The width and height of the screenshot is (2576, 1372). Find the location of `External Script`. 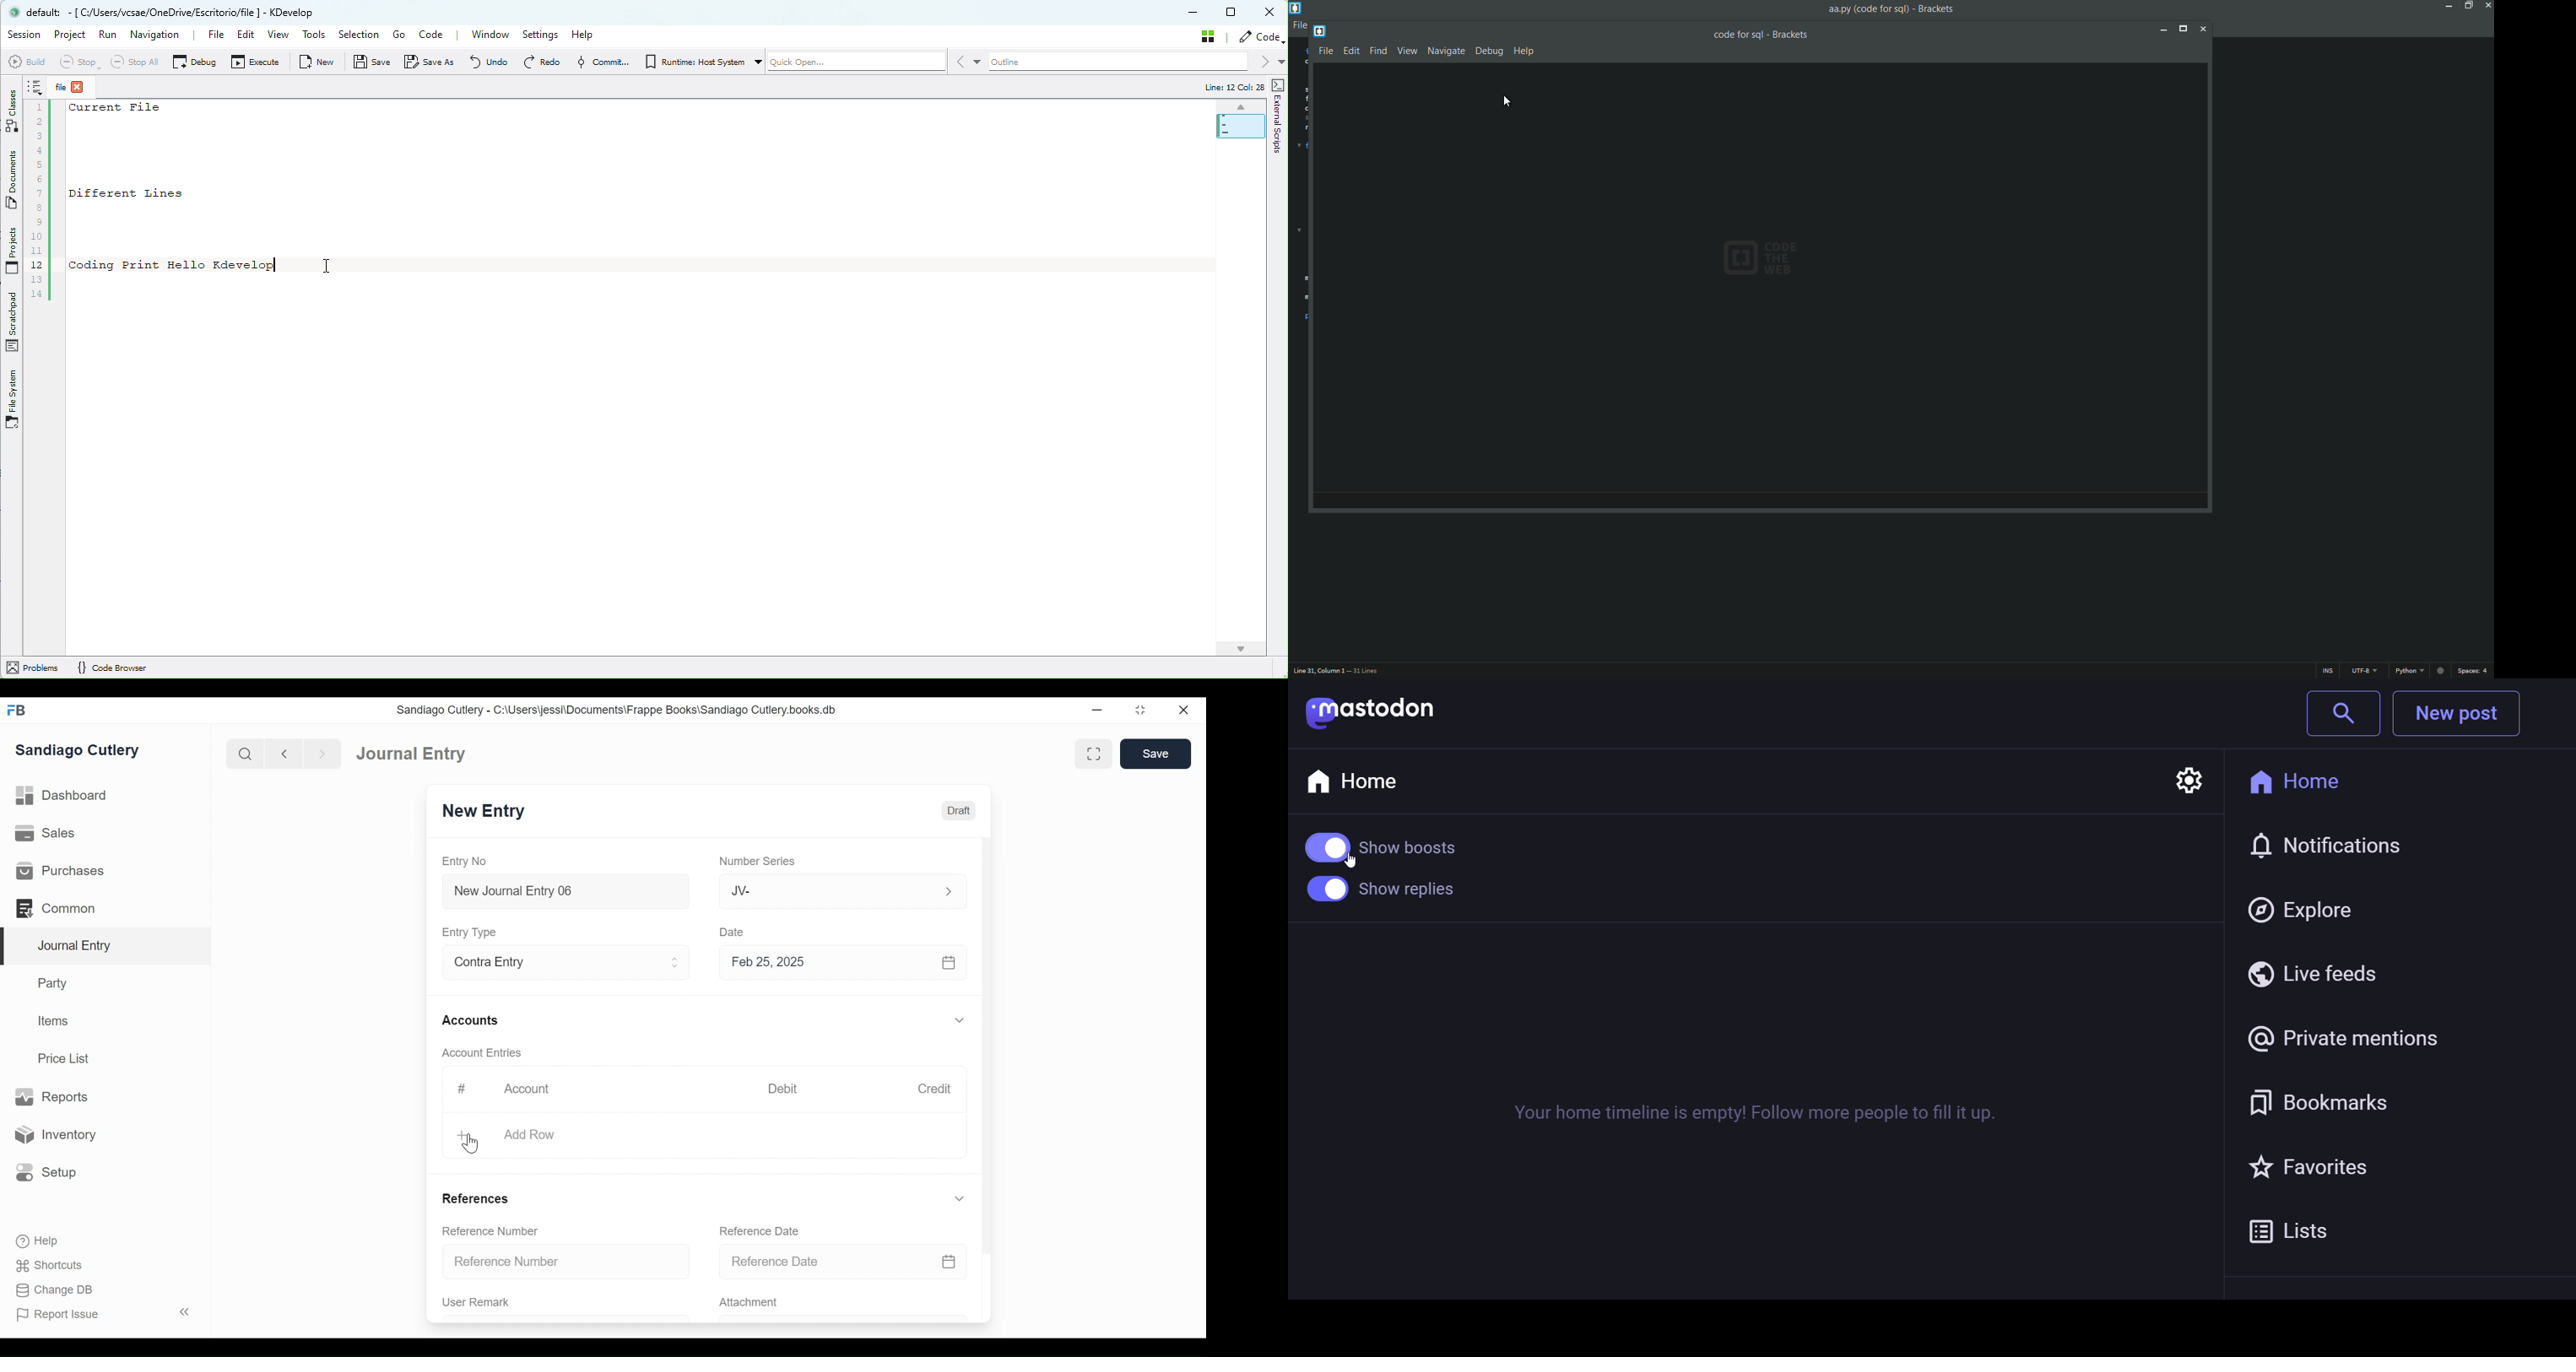

External Script is located at coordinates (1279, 113).